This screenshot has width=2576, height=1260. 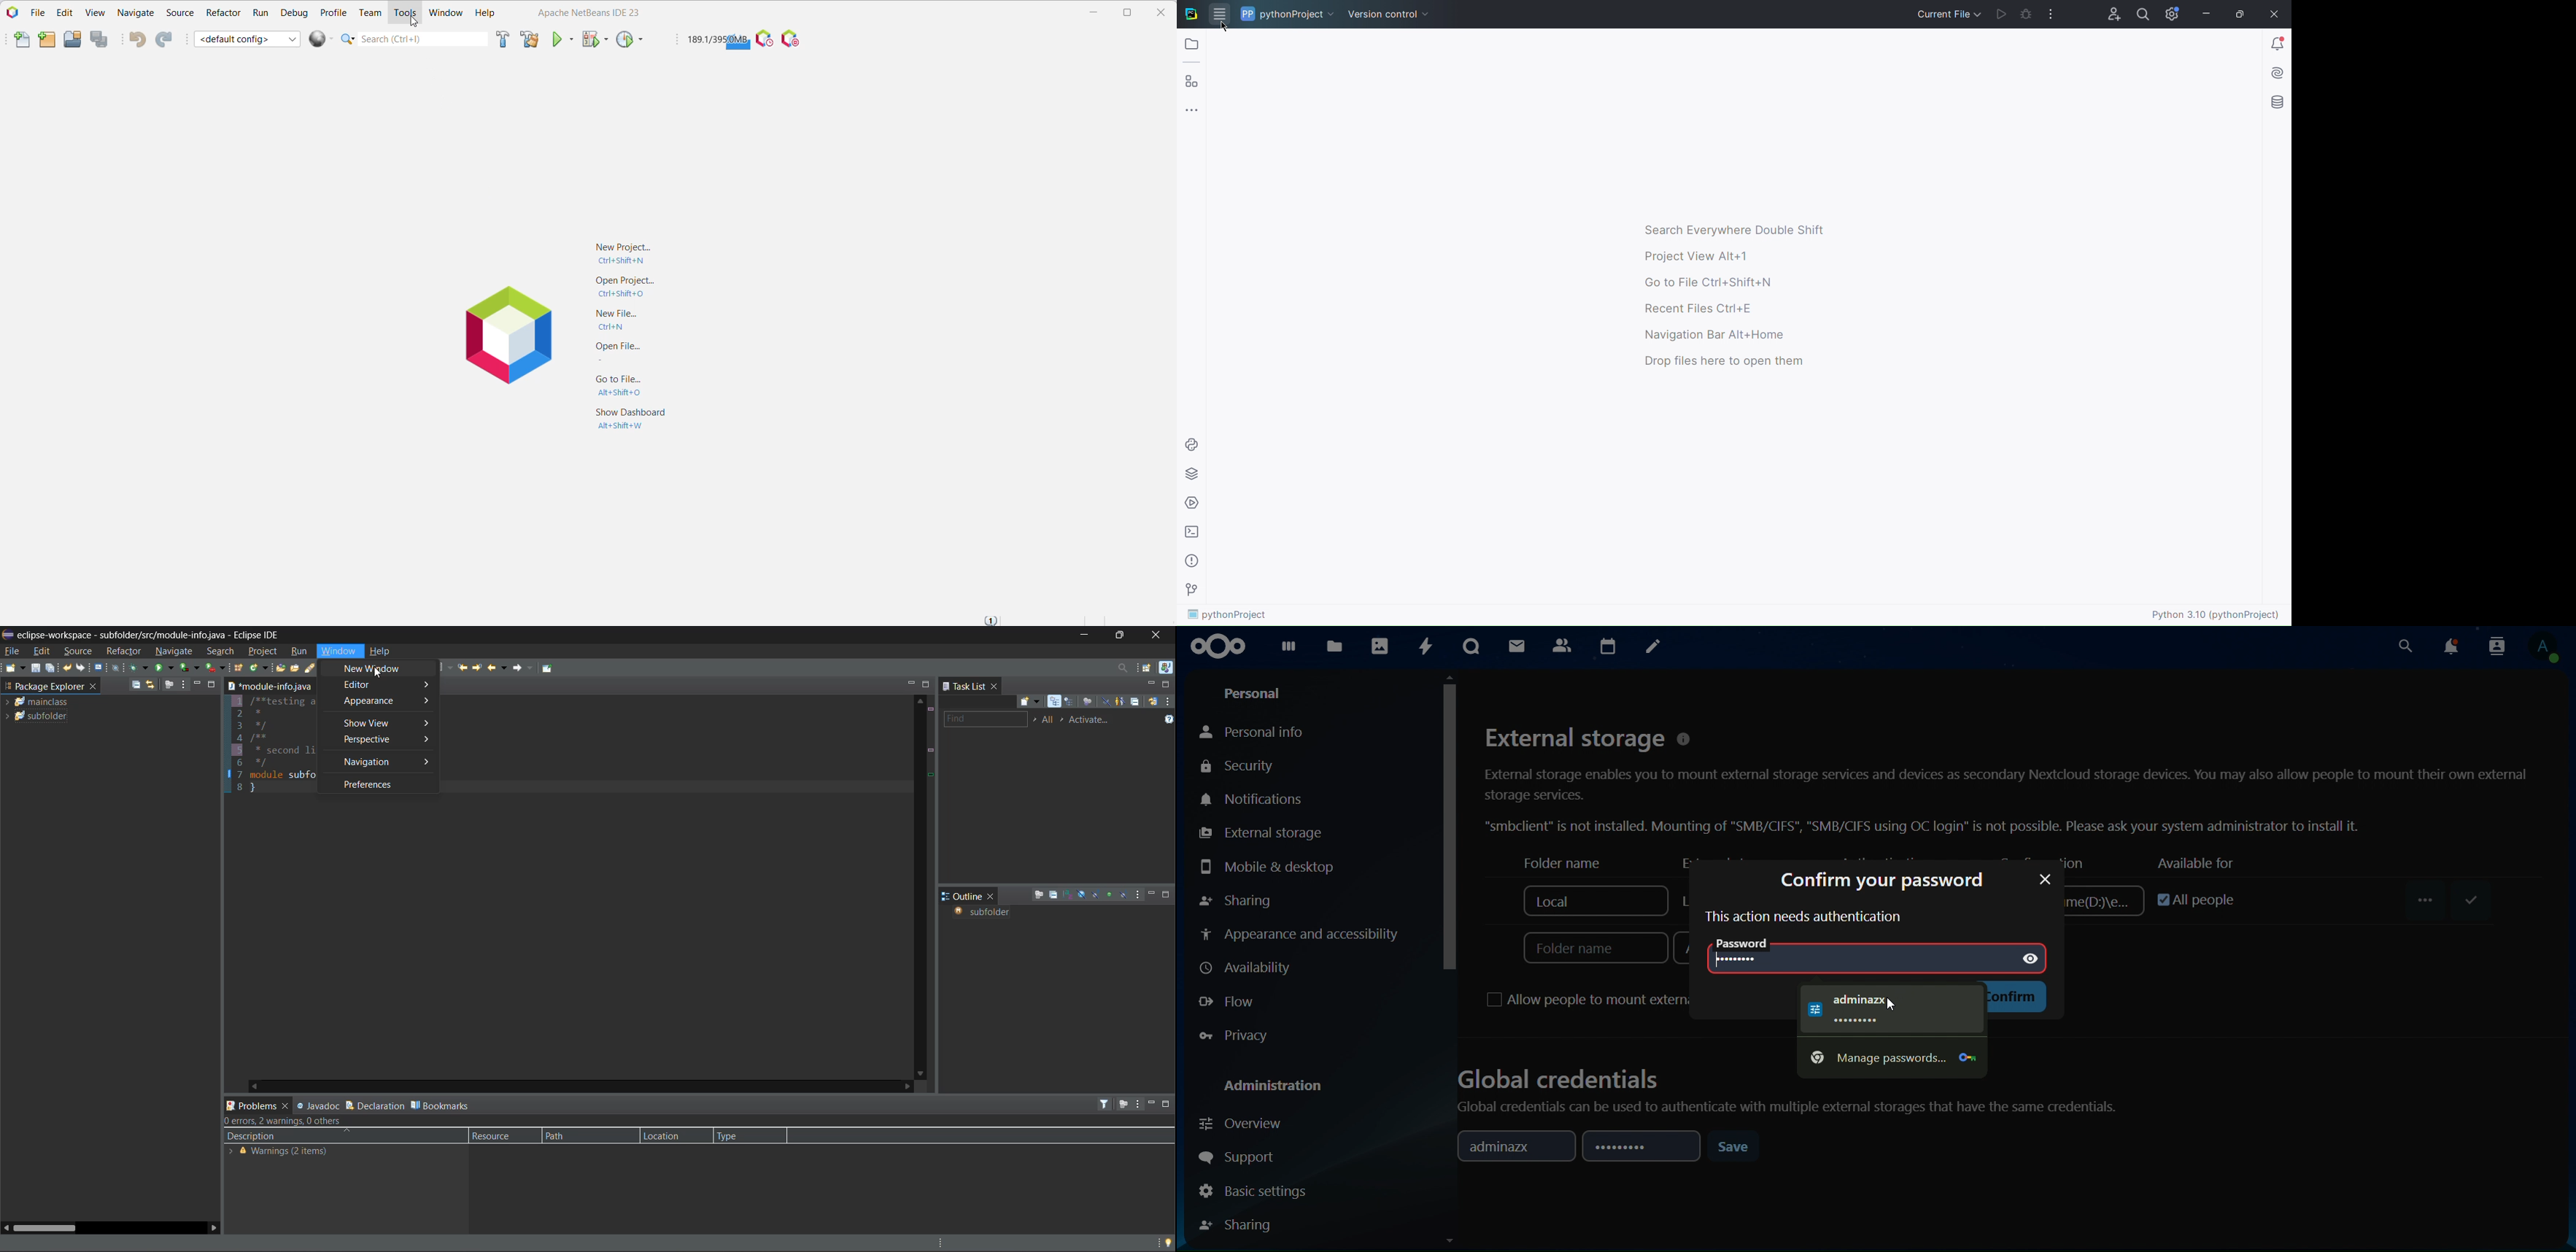 I want to click on ..., so click(x=2428, y=900).